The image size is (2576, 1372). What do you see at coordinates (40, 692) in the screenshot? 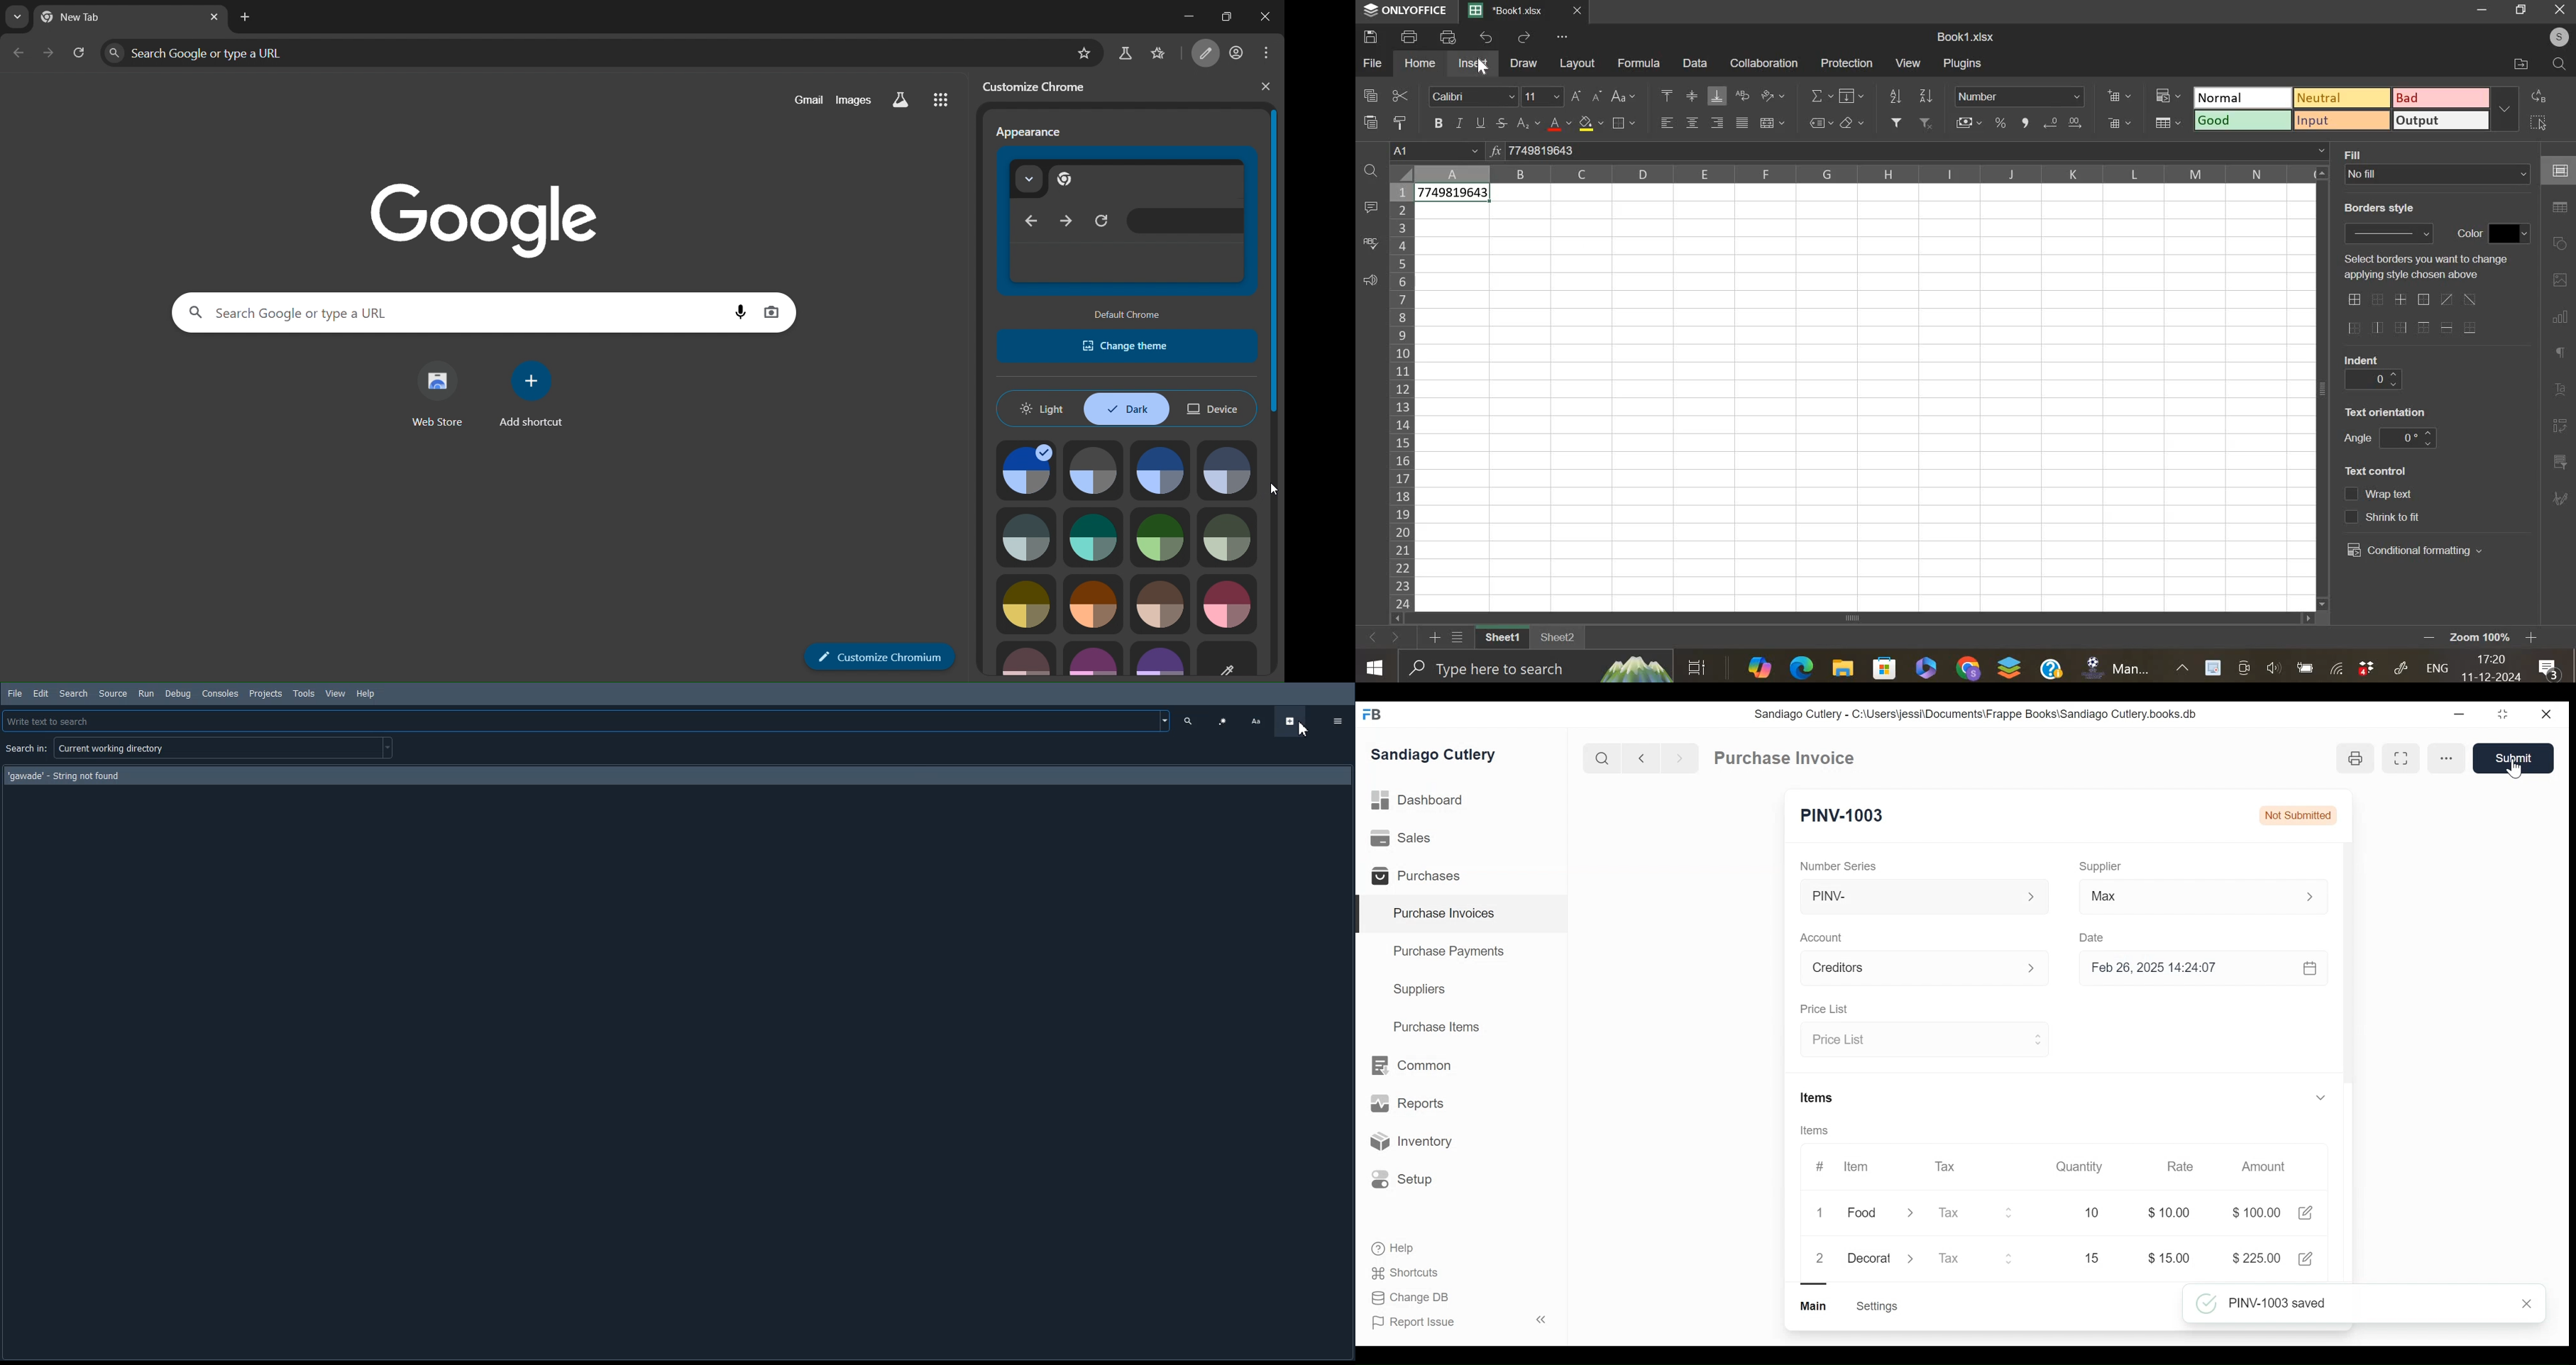
I see `Edit` at bounding box center [40, 692].